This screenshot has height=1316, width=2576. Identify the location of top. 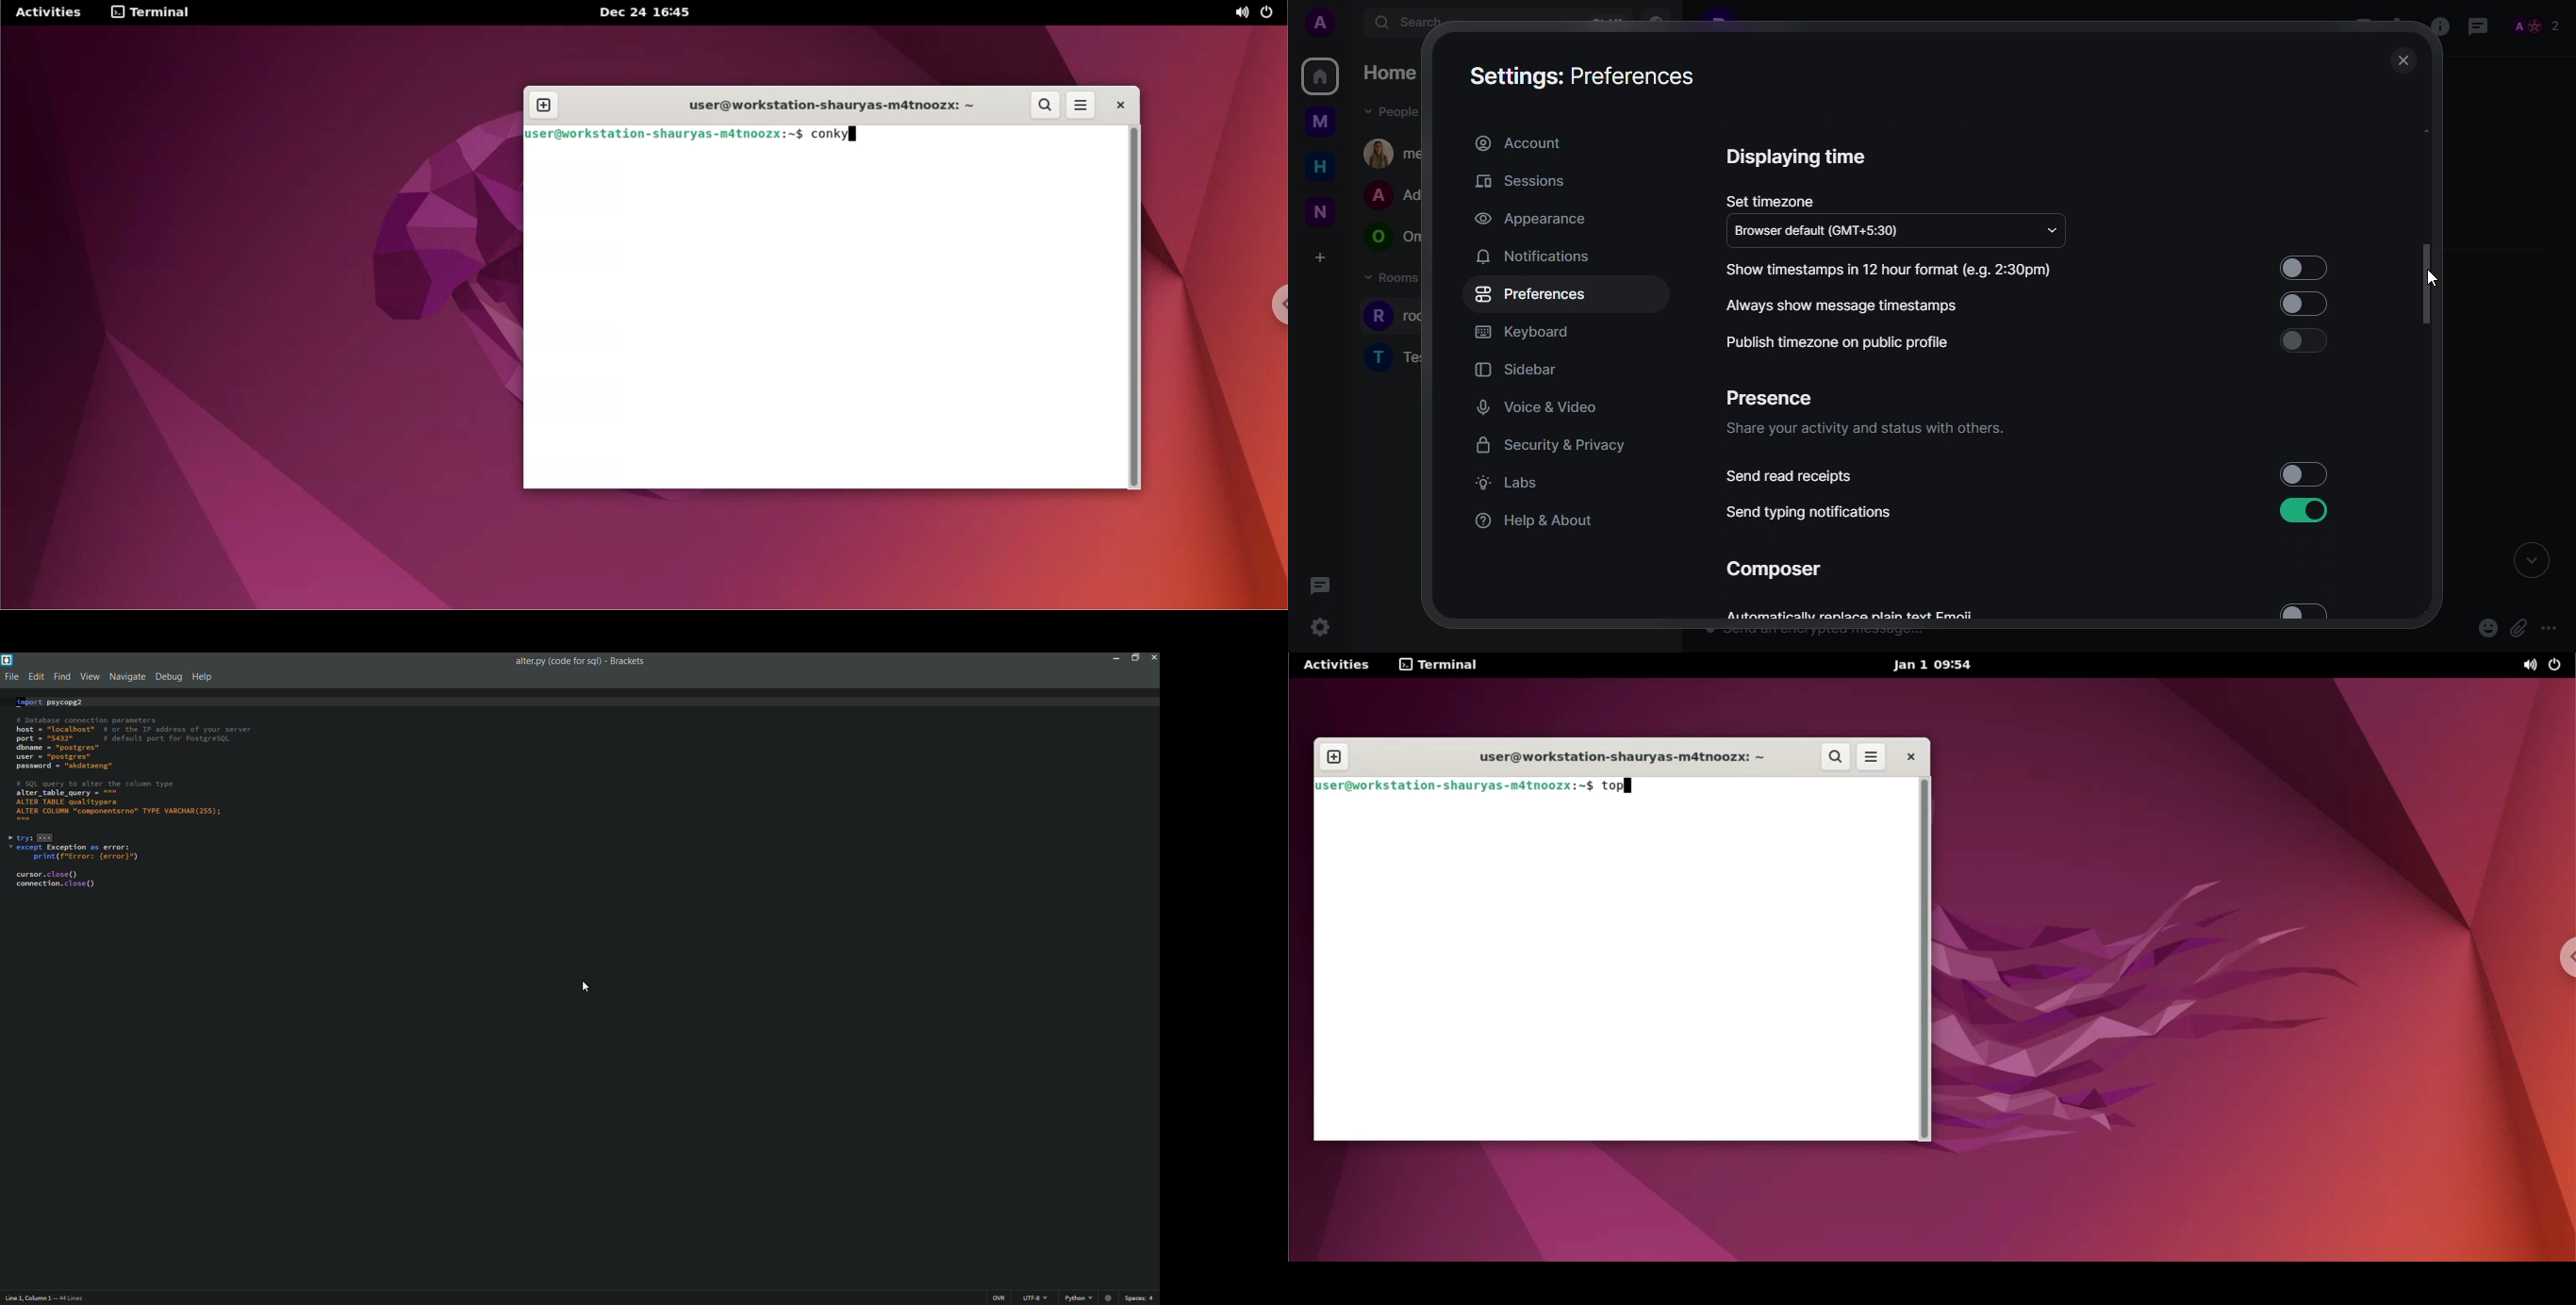
(1619, 787).